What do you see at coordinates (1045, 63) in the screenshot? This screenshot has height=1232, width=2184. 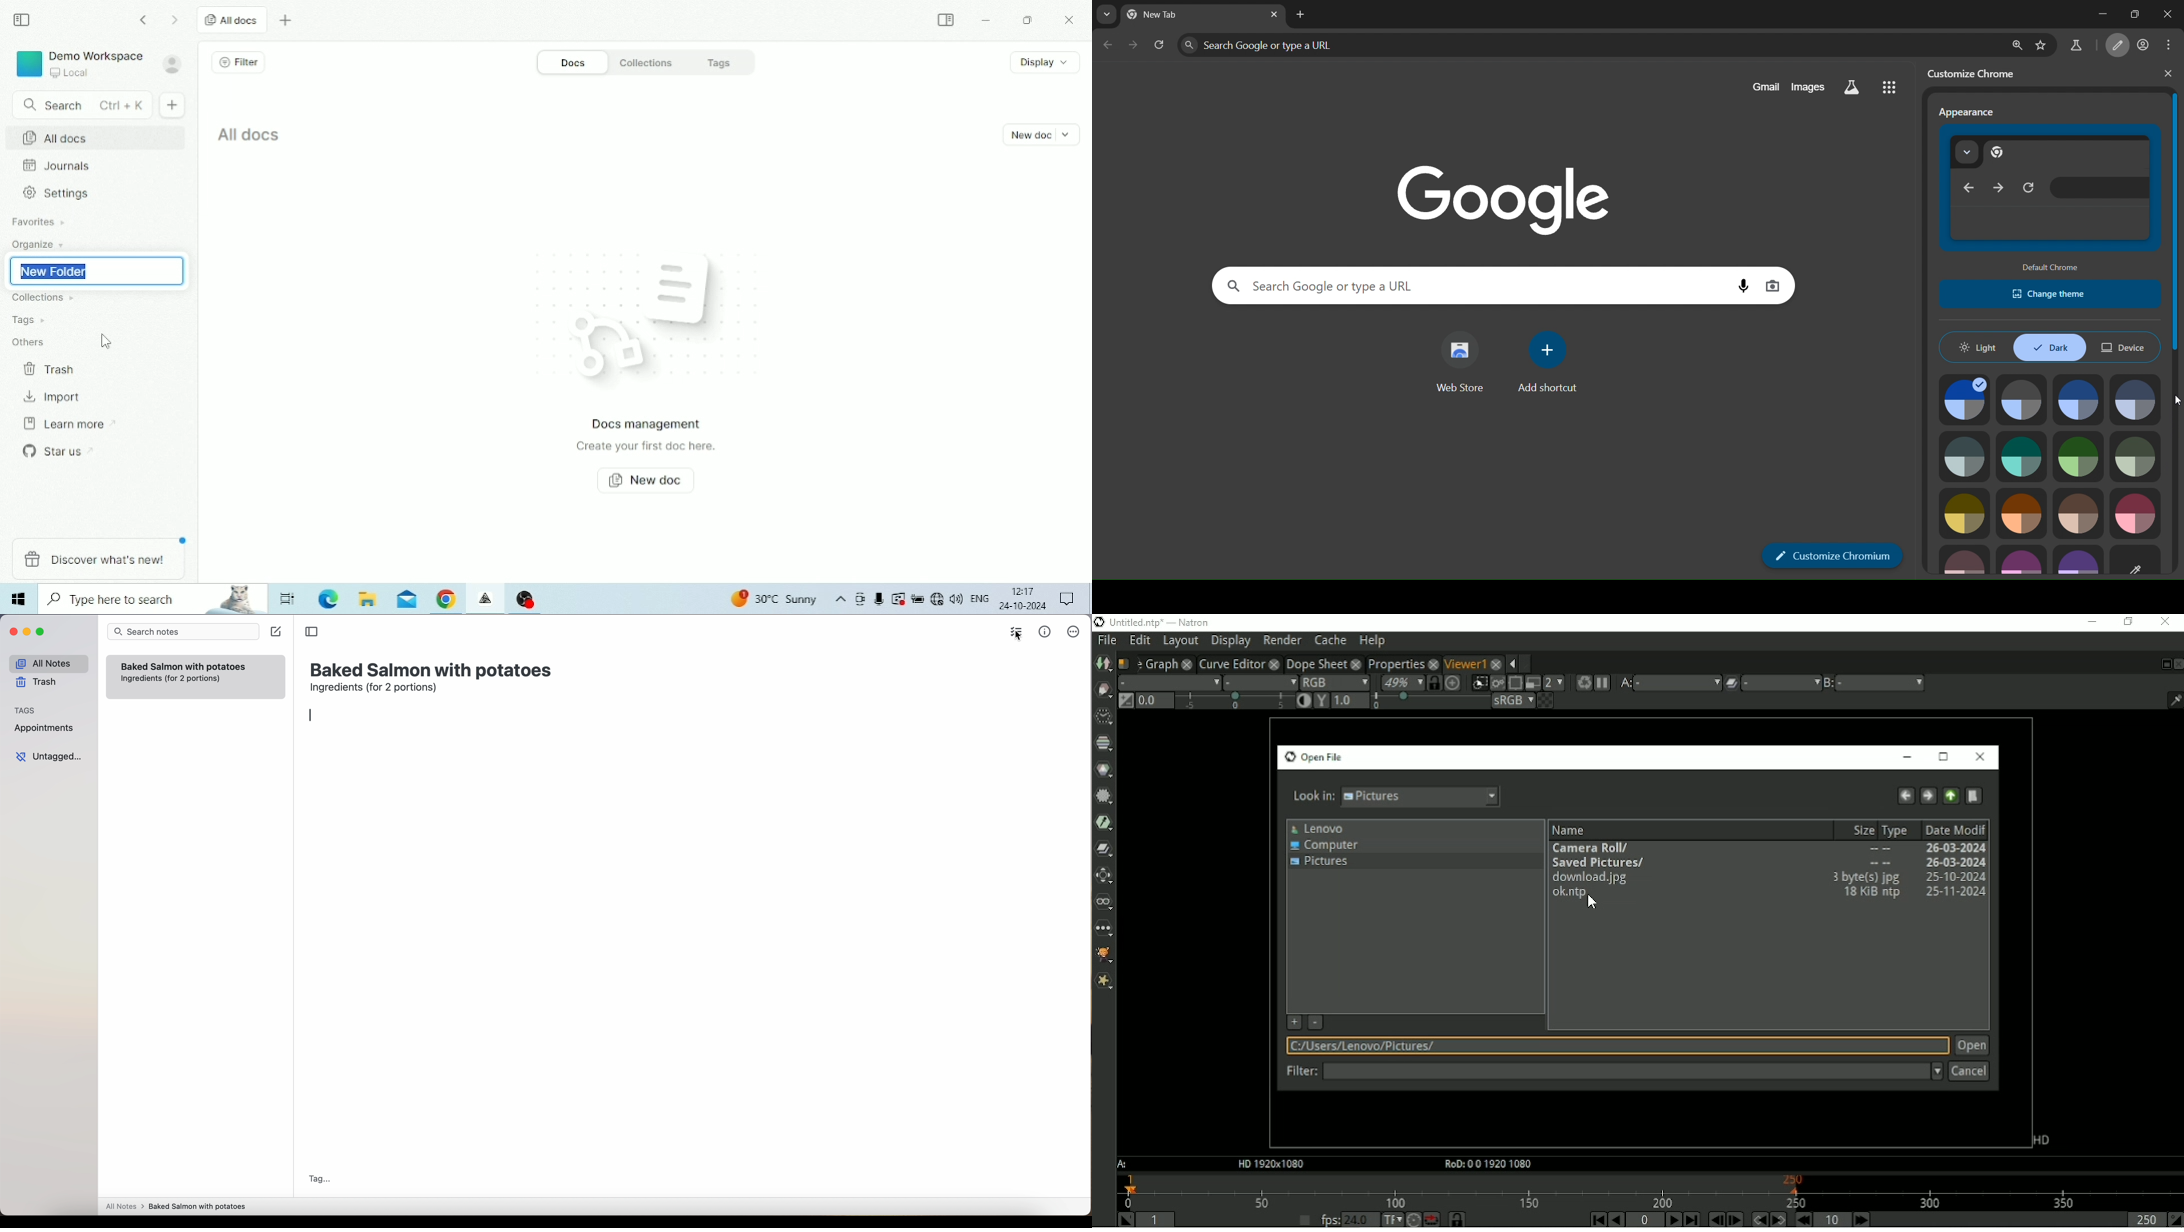 I see `Display` at bounding box center [1045, 63].